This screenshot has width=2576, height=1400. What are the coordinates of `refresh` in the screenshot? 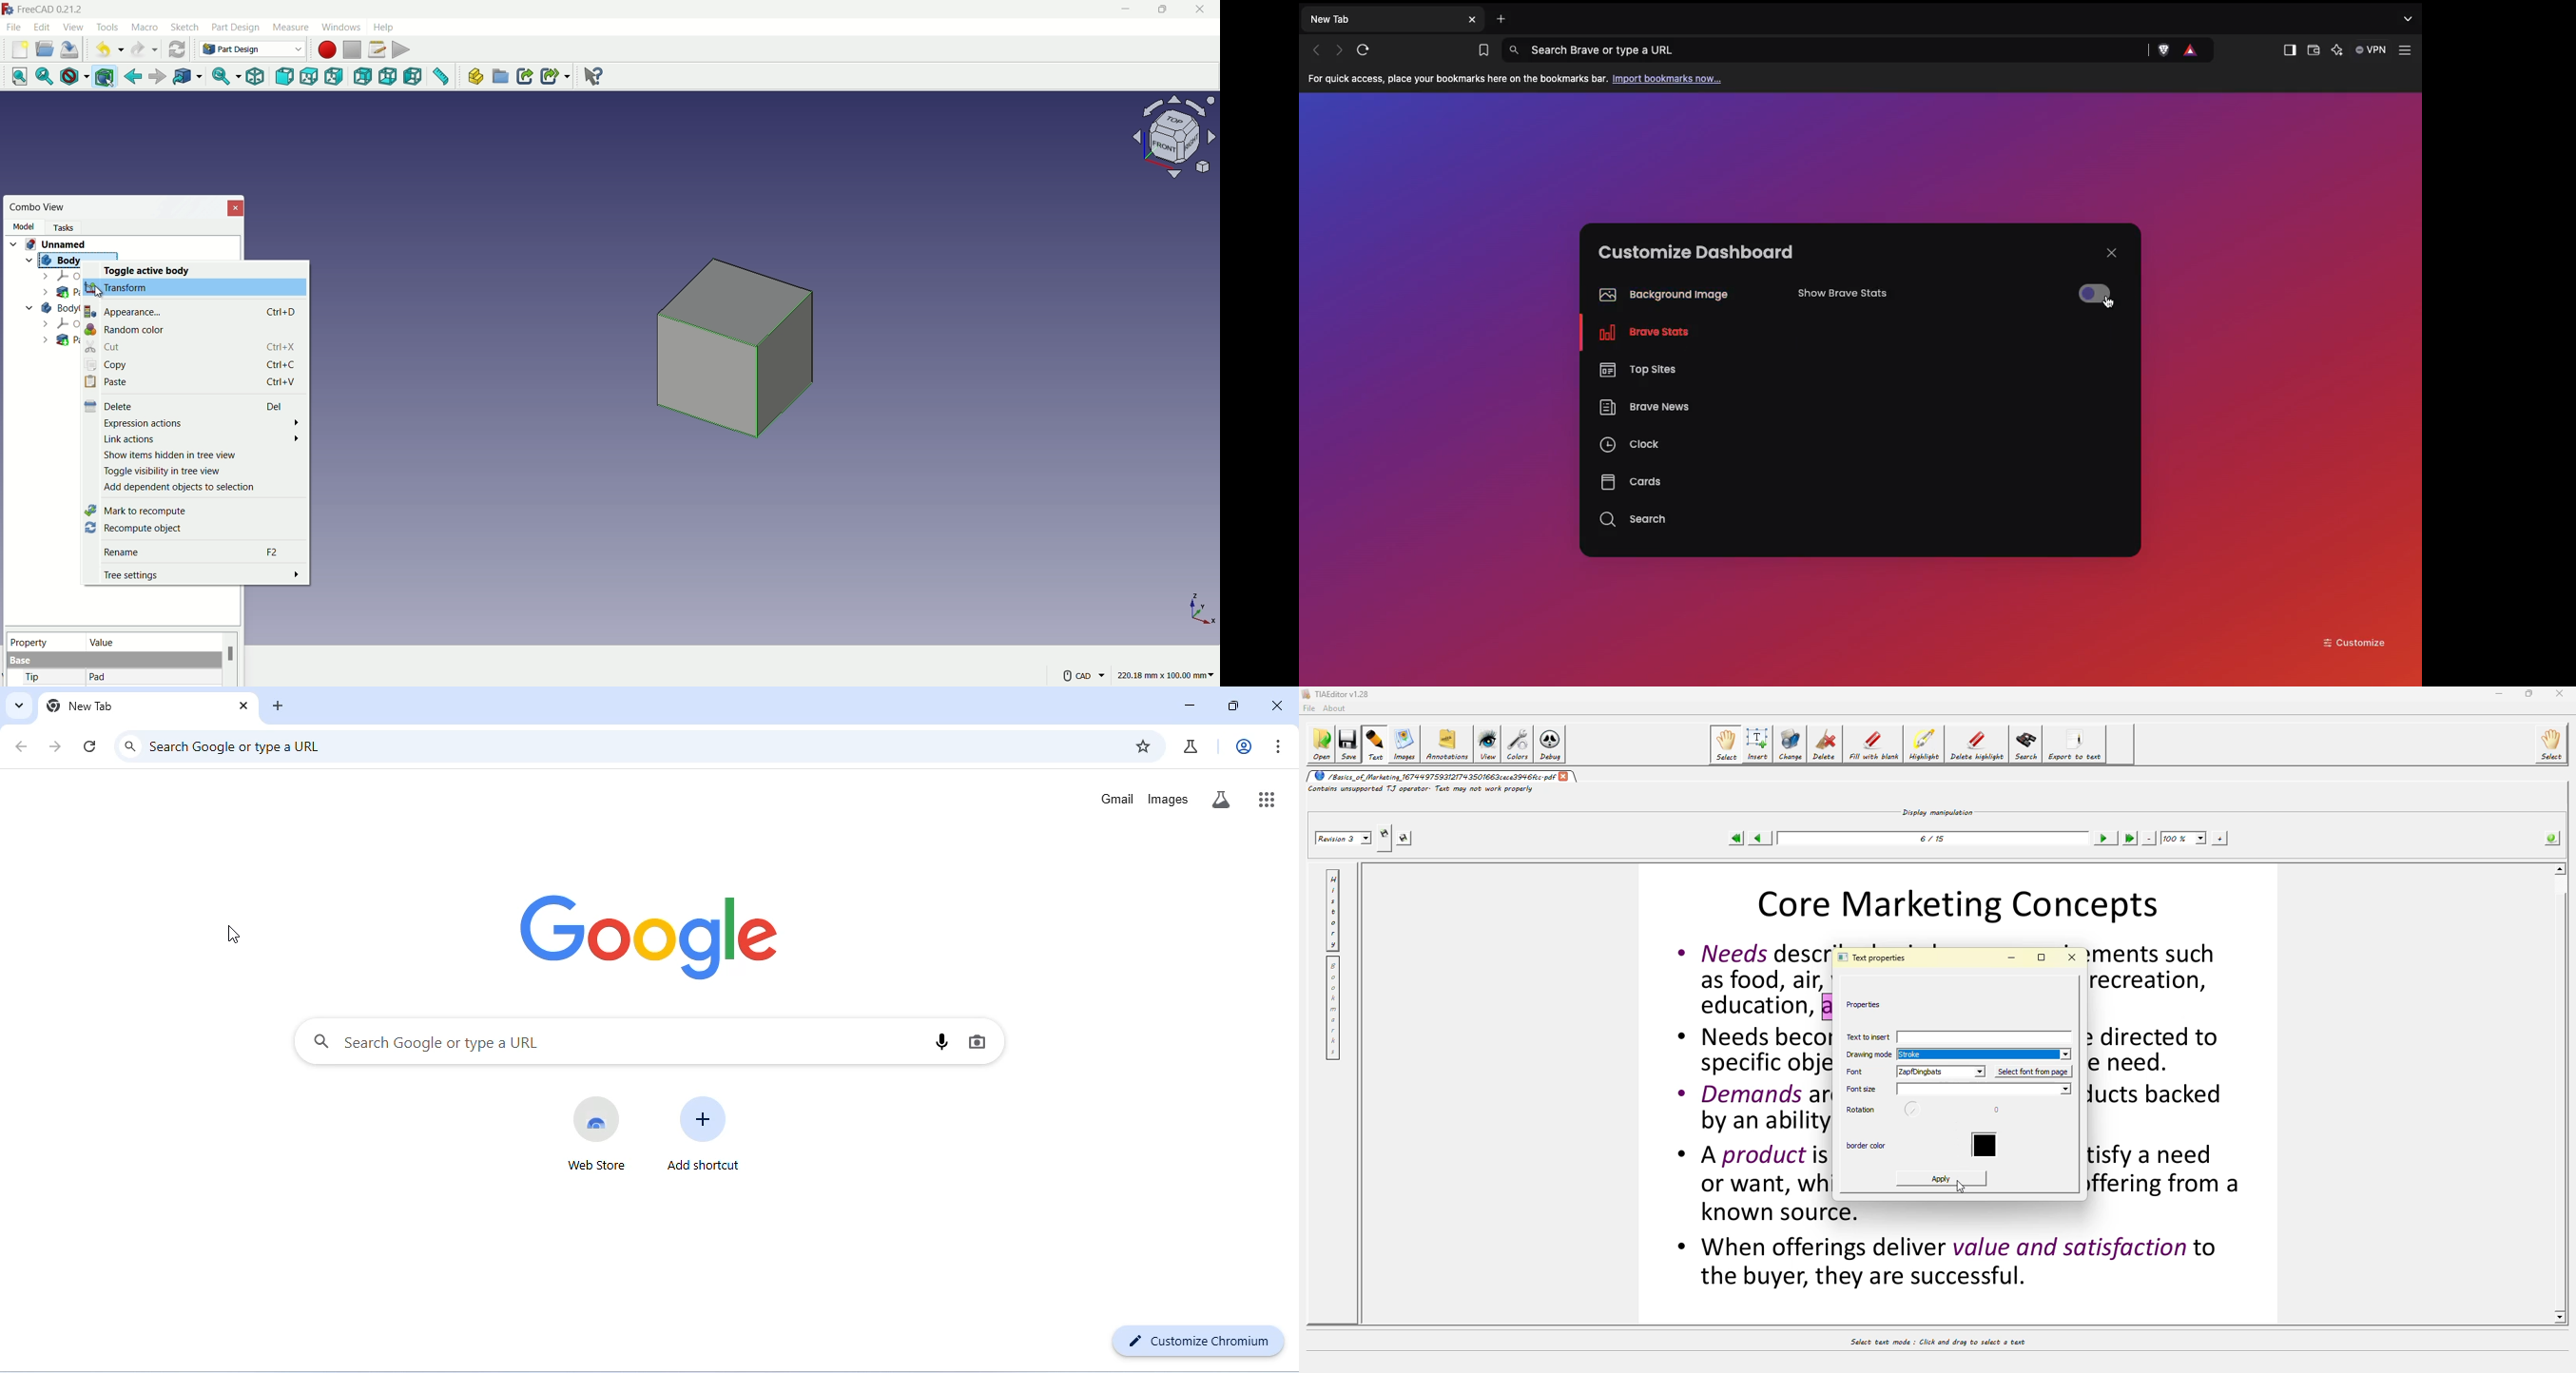 It's located at (91, 745).